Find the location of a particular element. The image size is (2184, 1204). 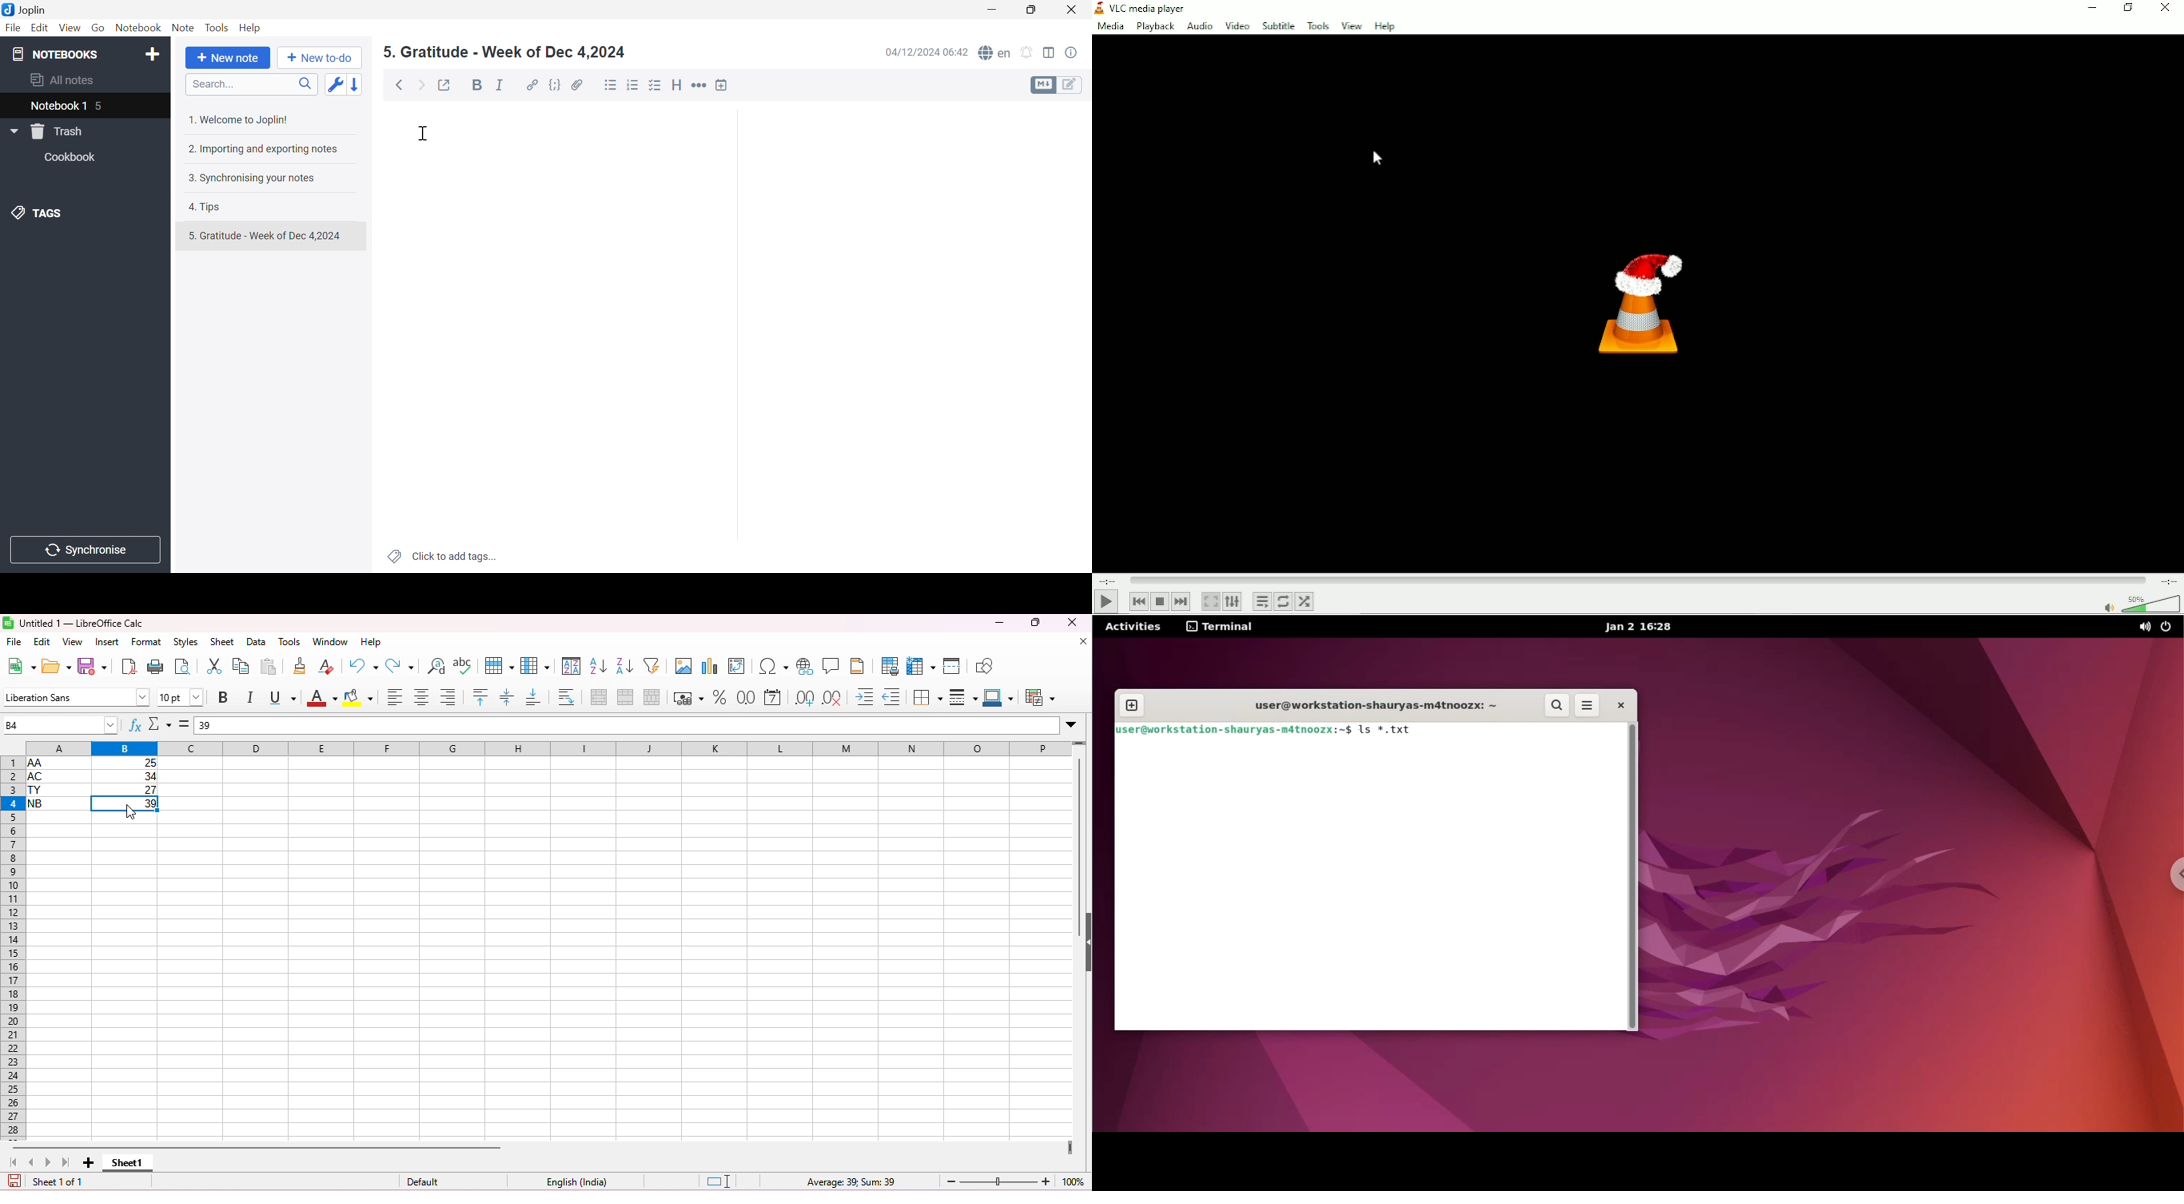

Drop Down is located at coordinates (13, 131).